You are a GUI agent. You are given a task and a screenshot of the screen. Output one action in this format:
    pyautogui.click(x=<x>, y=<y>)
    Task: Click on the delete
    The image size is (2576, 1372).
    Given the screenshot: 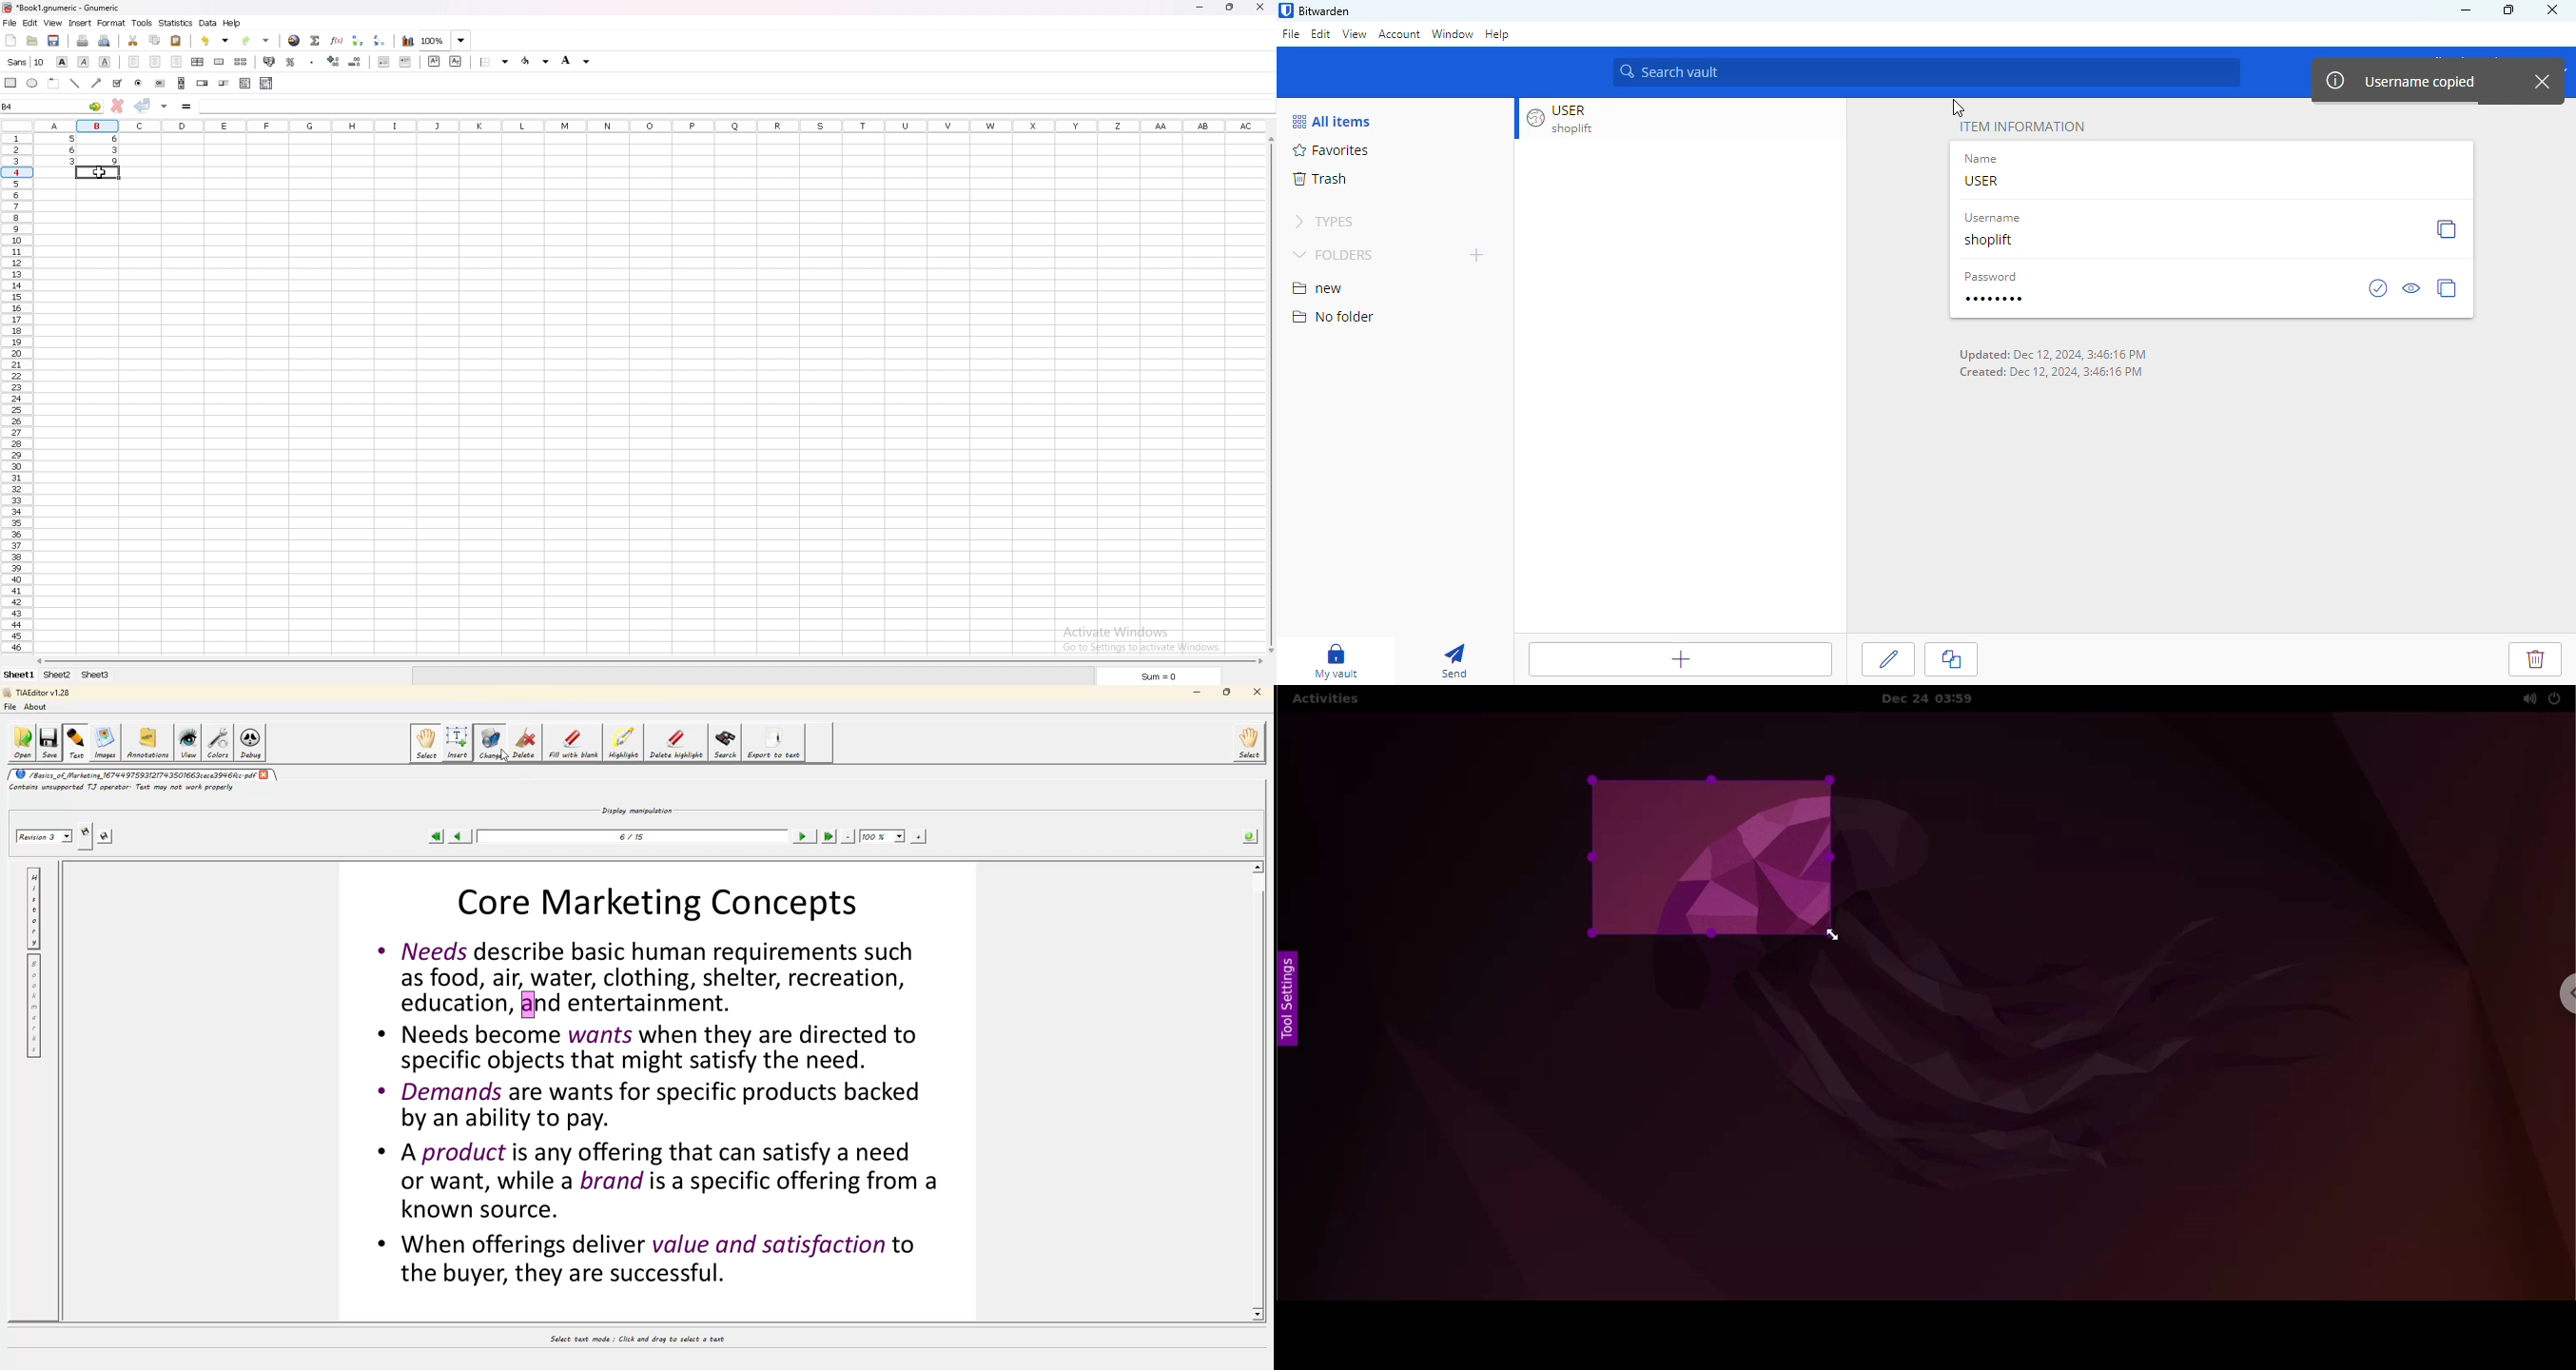 What is the action you would take?
    pyautogui.click(x=2536, y=658)
    